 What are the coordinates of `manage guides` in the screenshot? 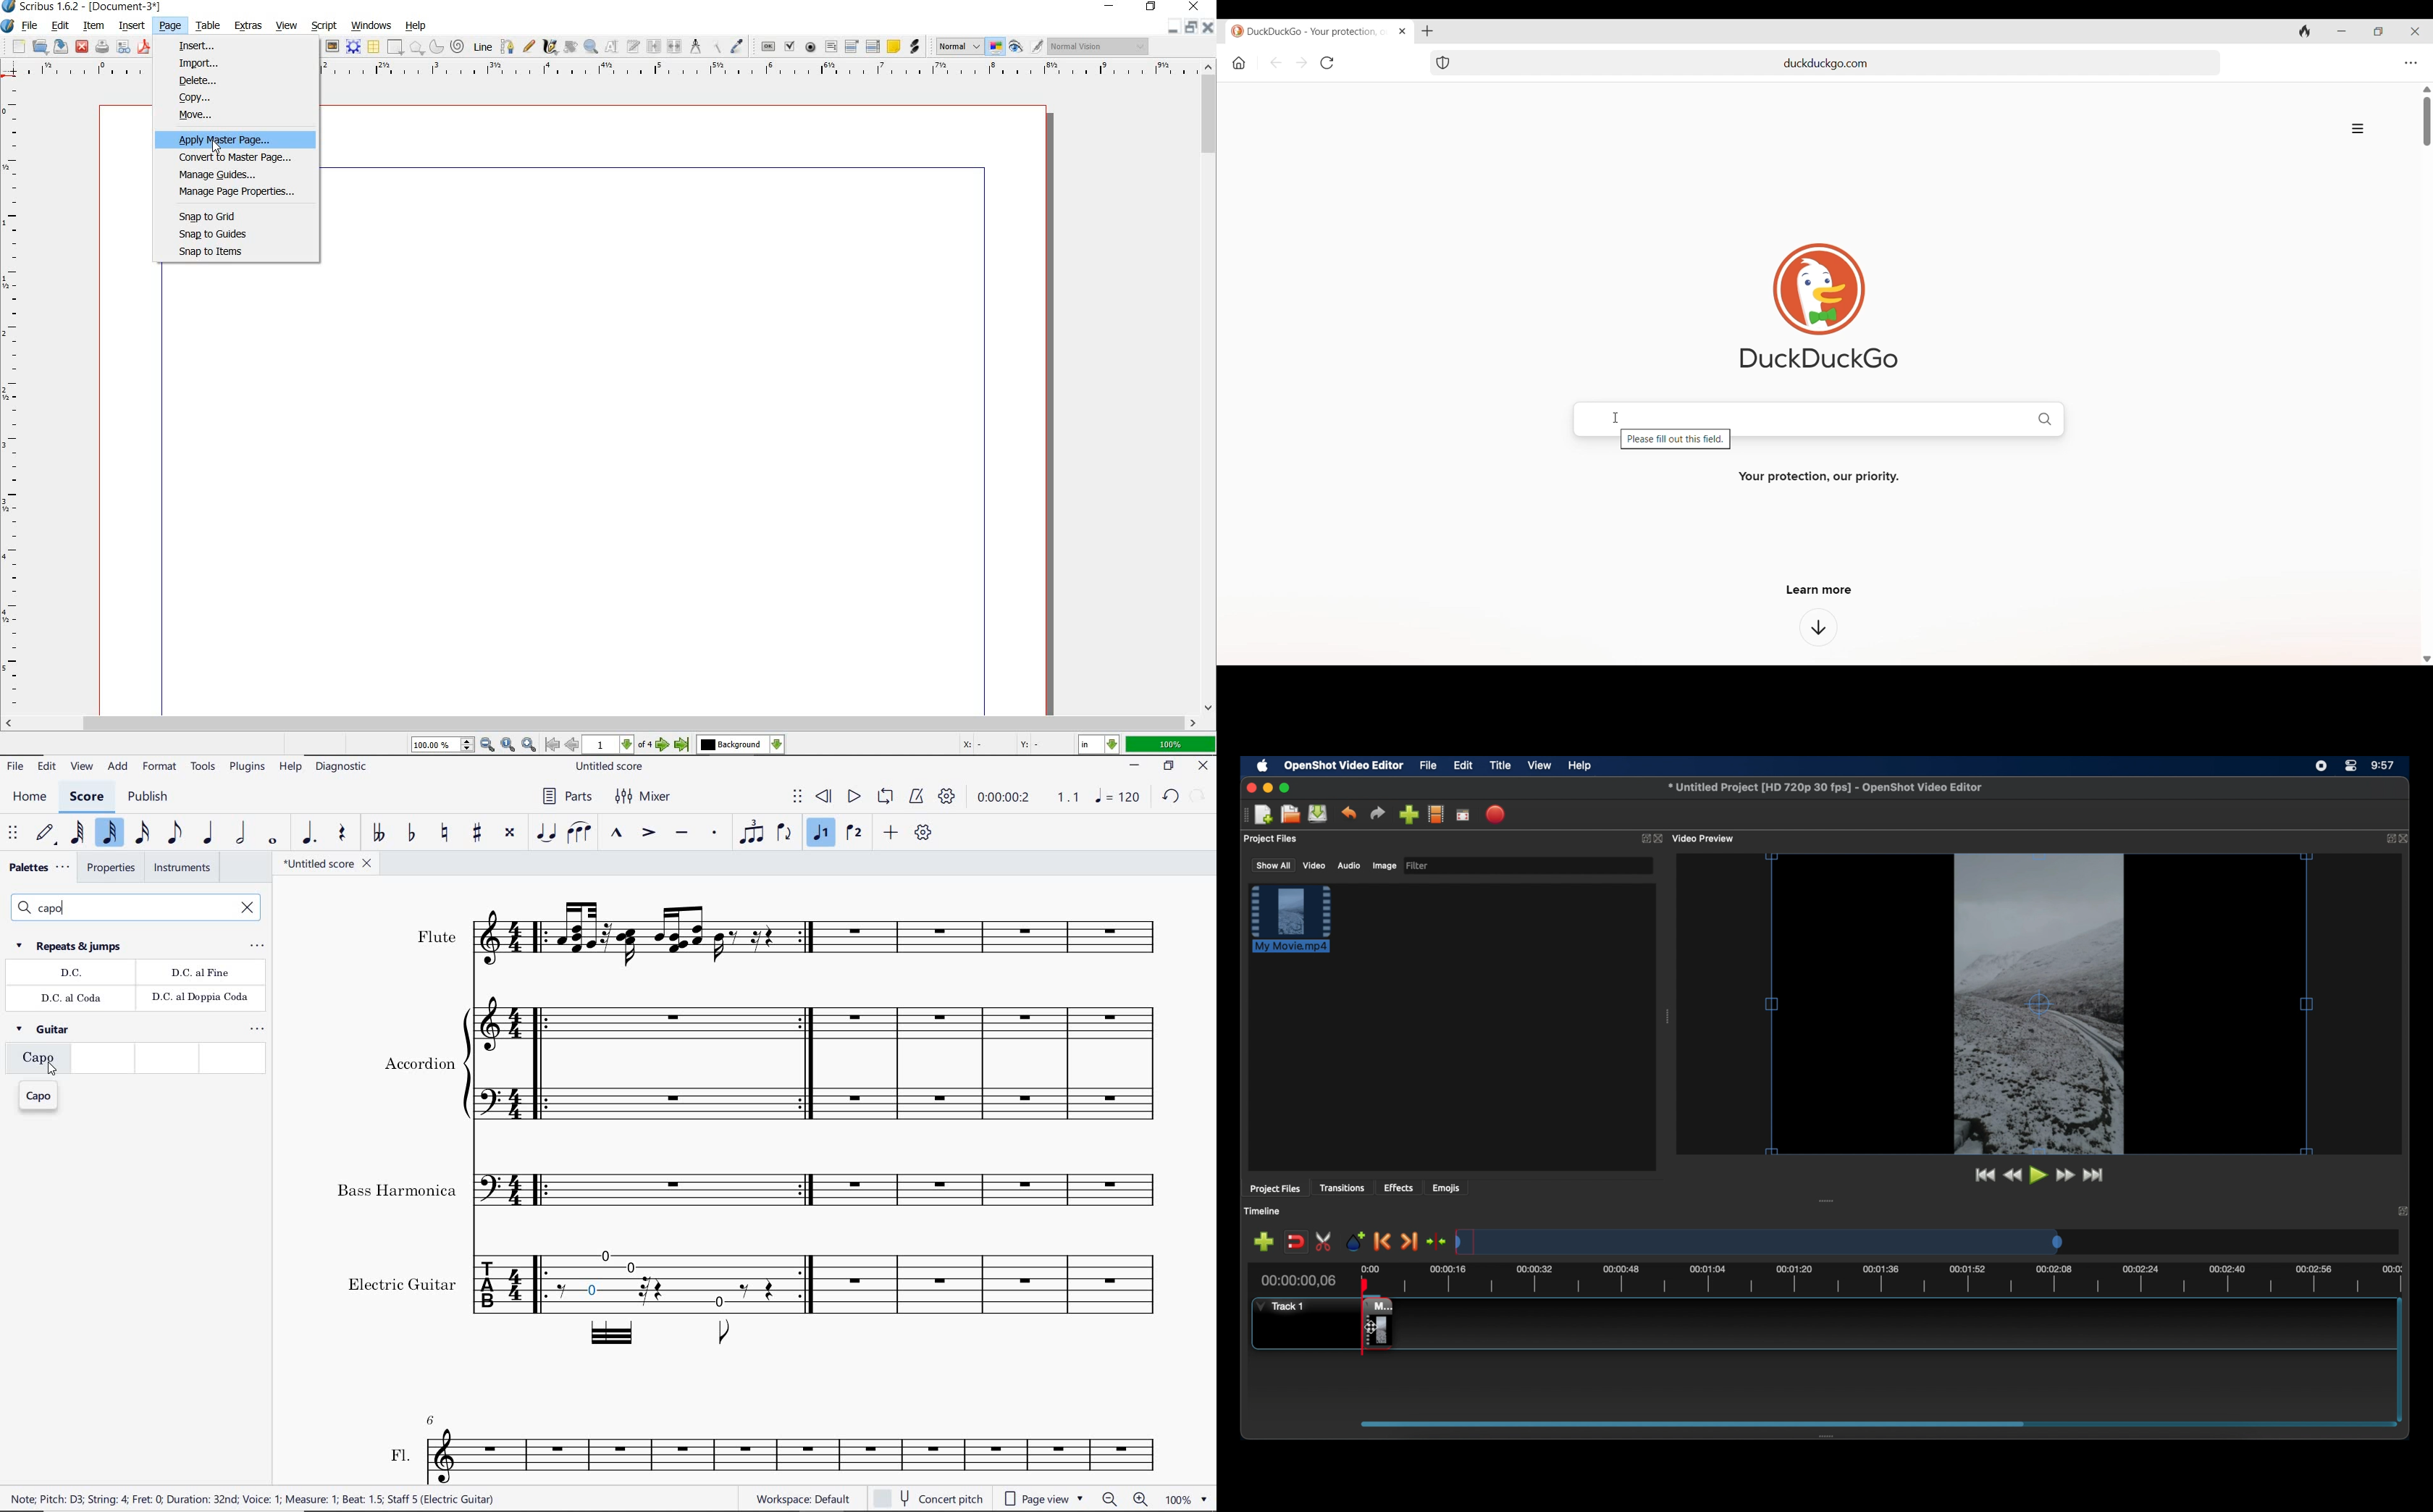 It's located at (219, 175).